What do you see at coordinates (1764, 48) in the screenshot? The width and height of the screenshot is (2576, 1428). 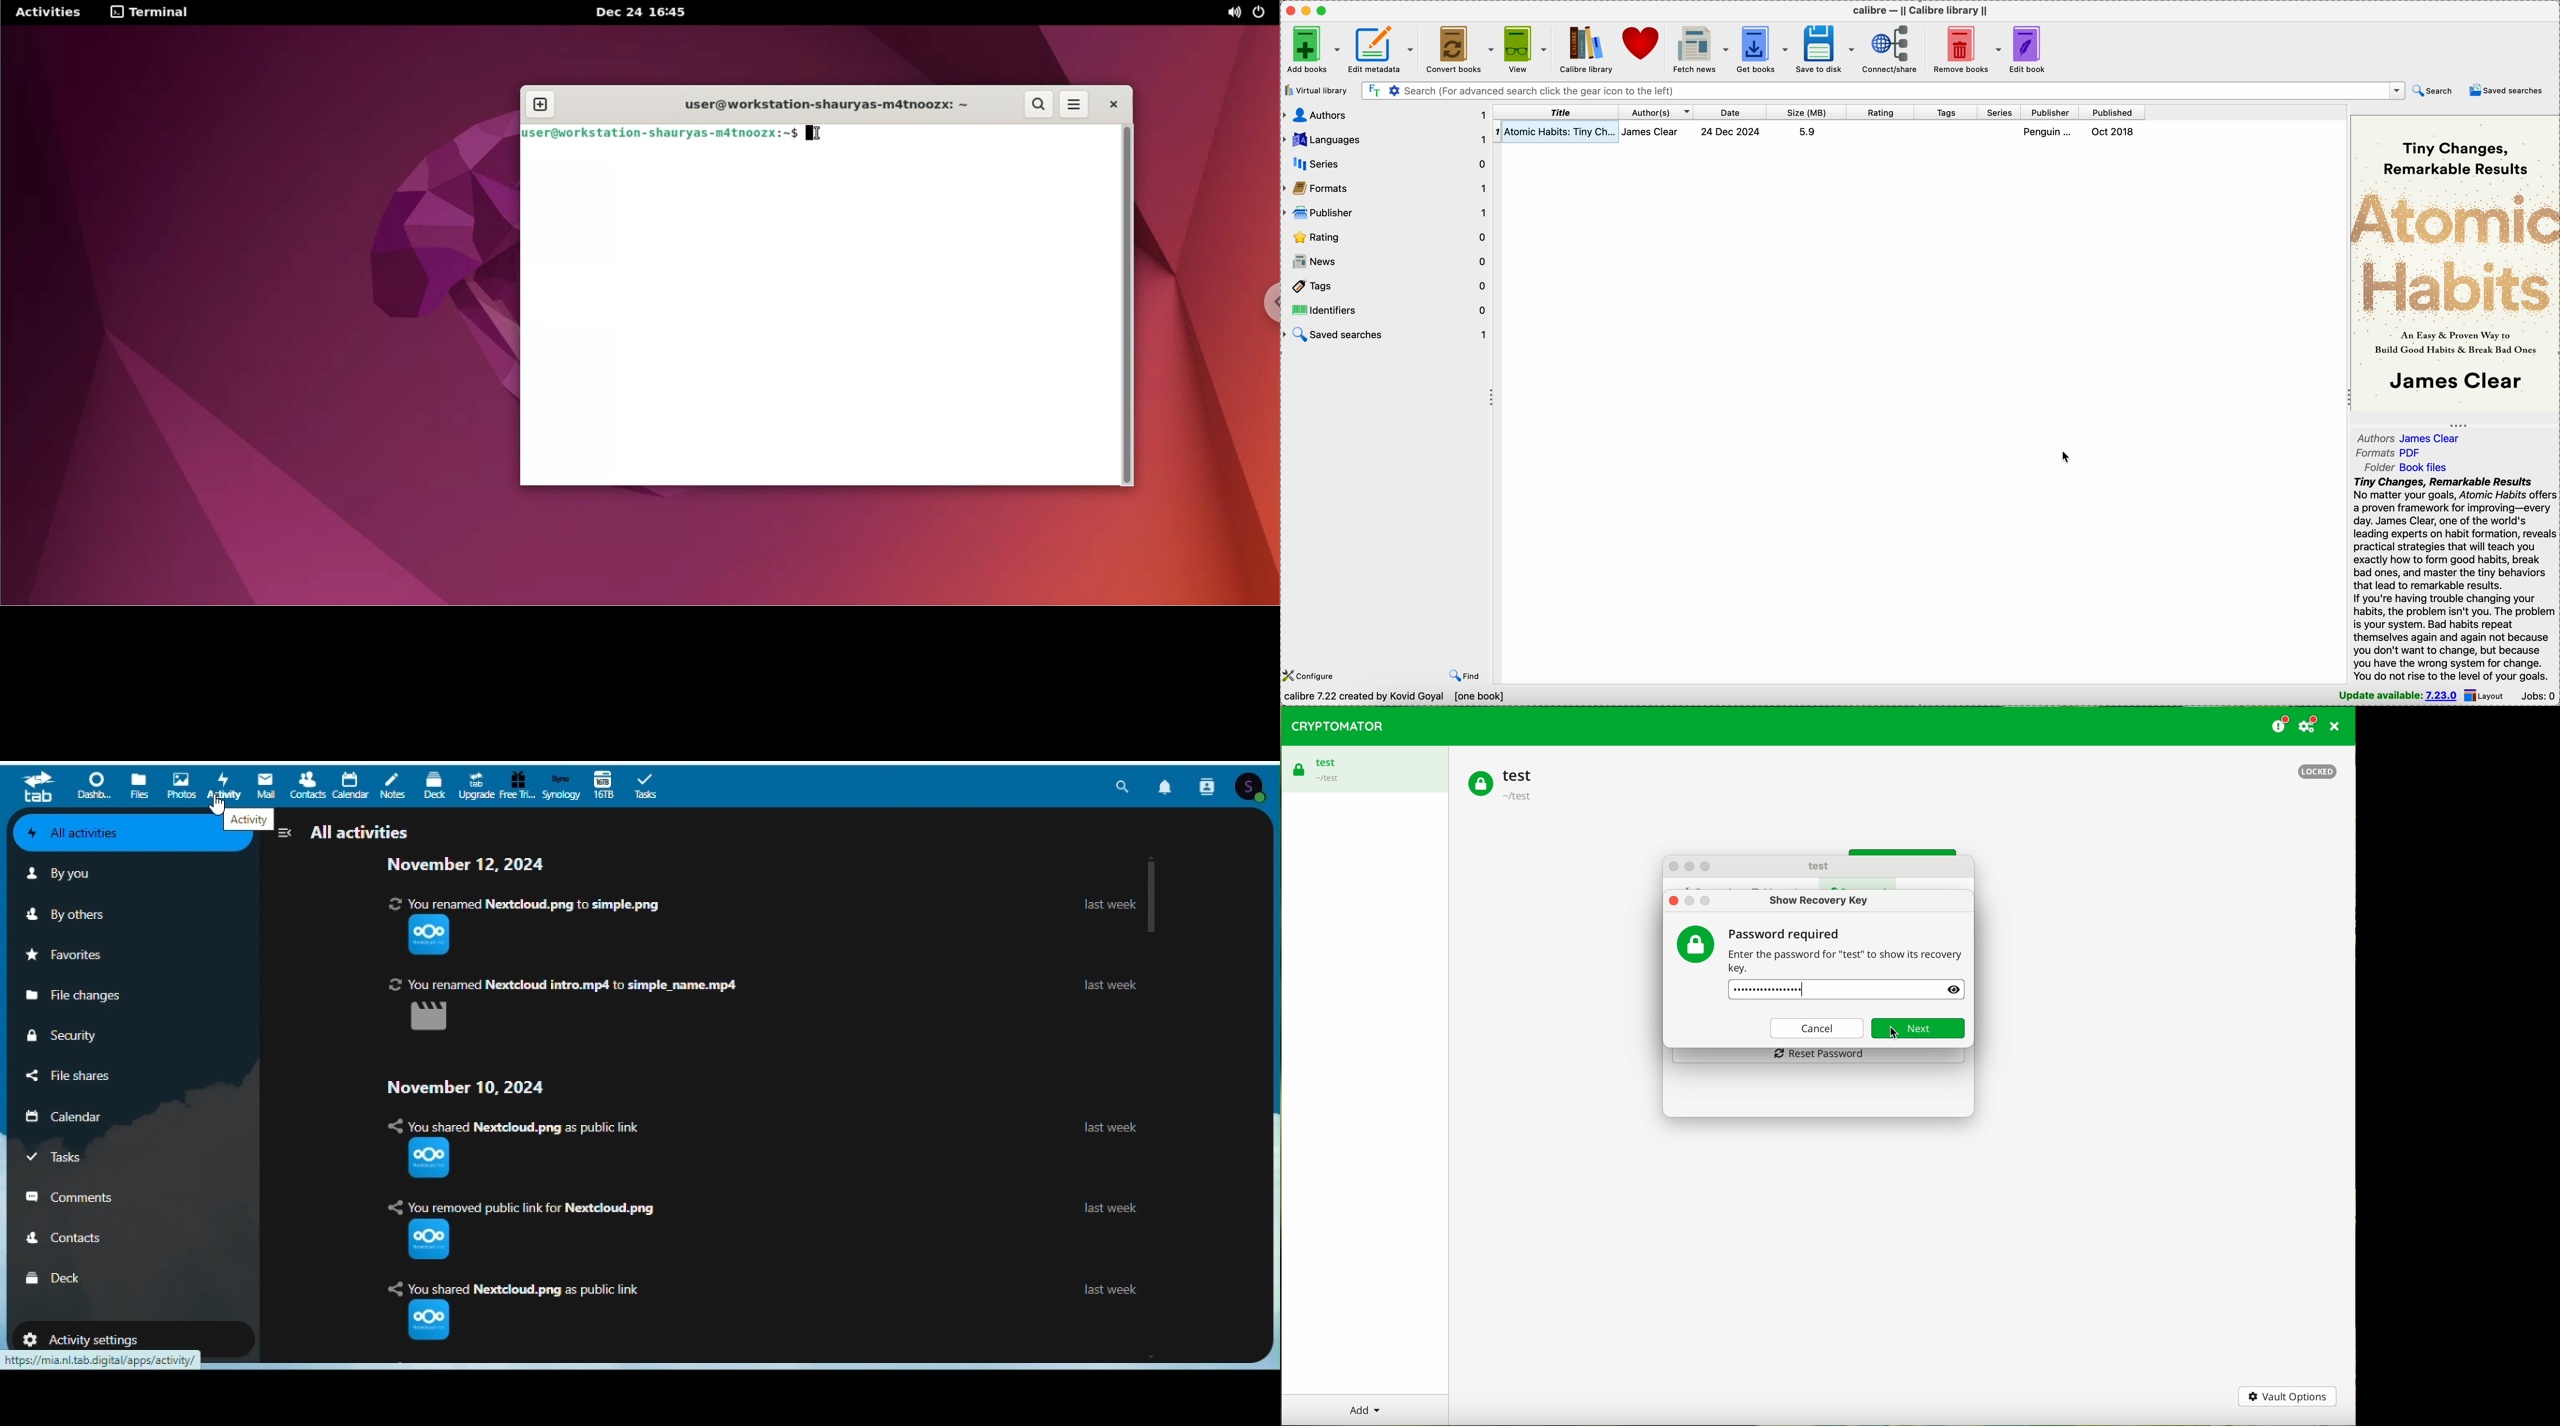 I see `get books` at bounding box center [1764, 48].